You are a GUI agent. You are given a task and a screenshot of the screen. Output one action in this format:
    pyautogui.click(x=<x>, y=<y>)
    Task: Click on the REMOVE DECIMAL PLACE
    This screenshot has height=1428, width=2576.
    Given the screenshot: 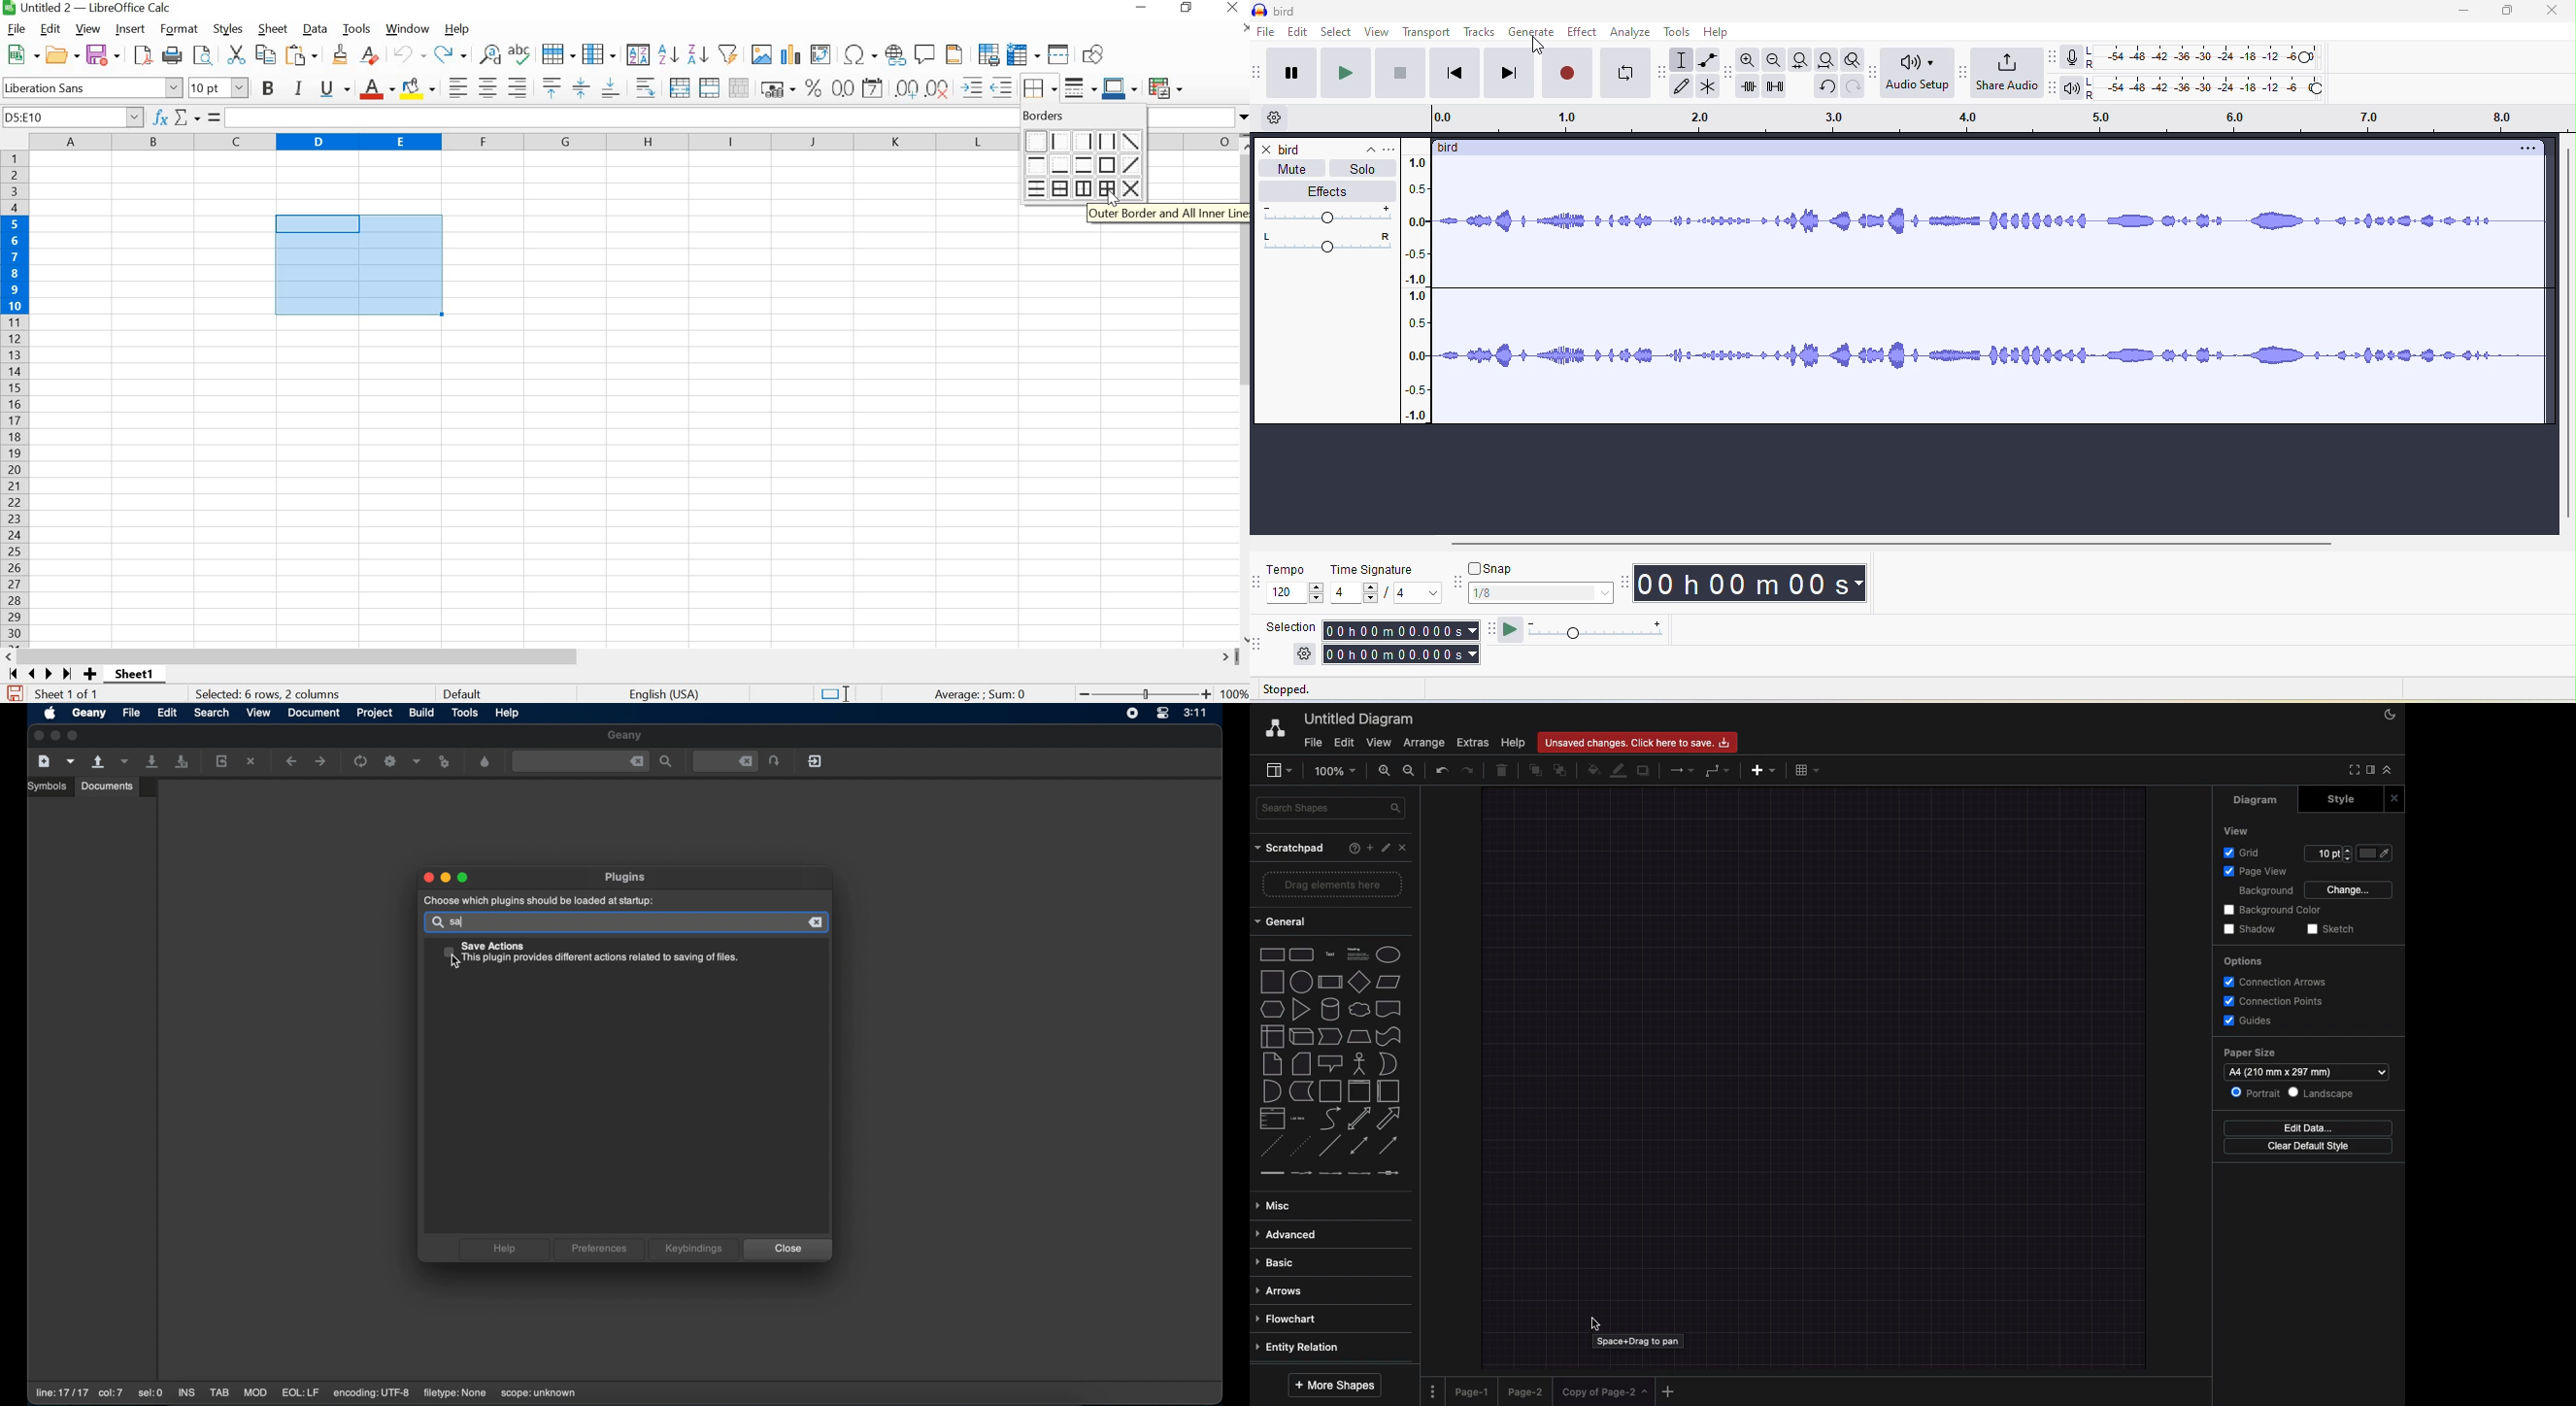 What is the action you would take?
    pyautogui.click(x=939, y=88)
    